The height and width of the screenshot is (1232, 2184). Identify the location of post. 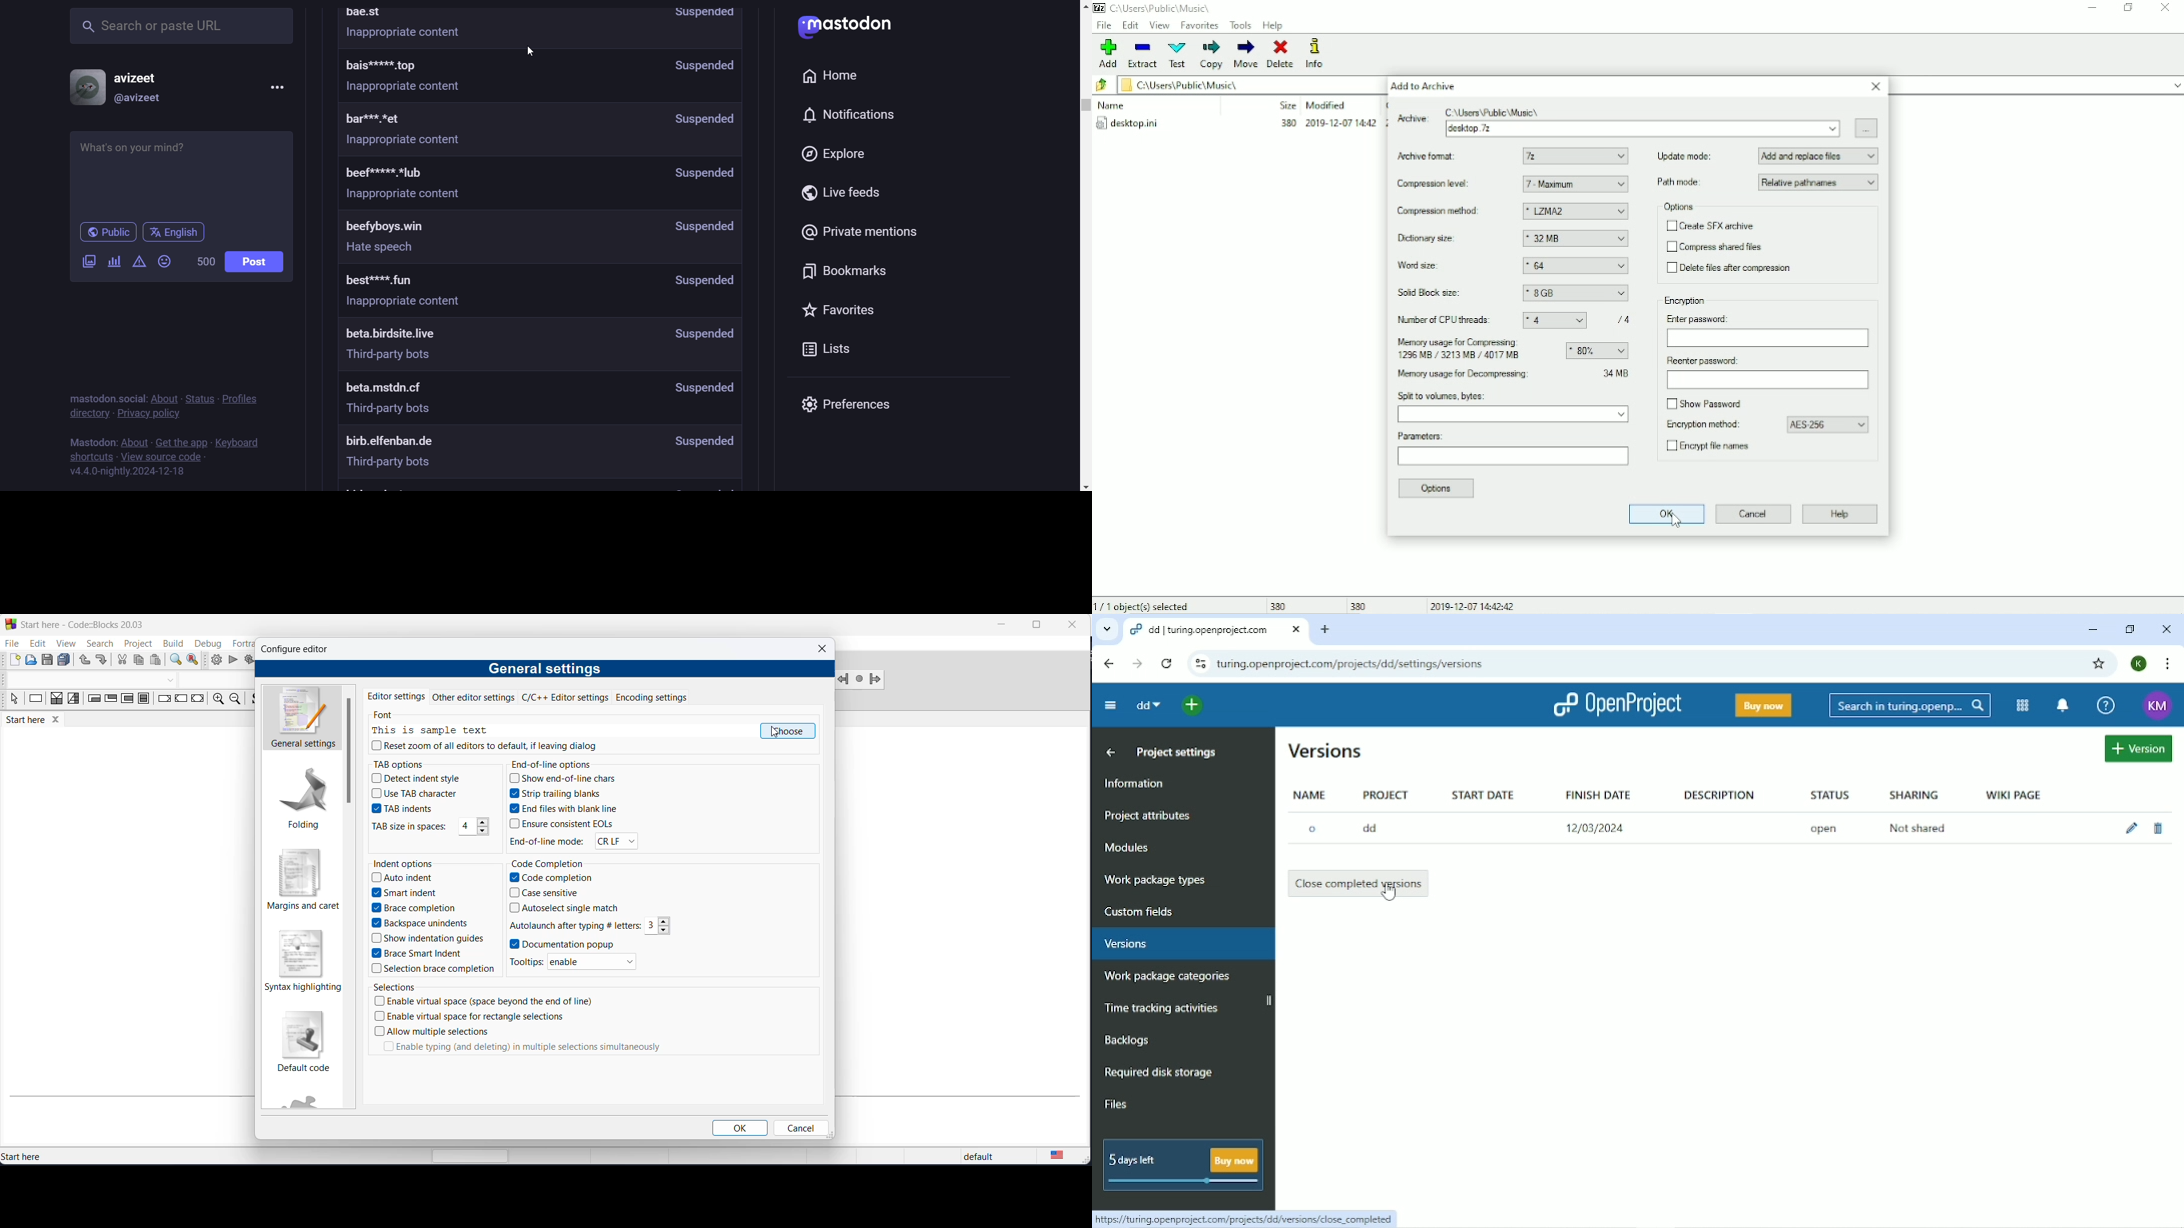
(254, 262).